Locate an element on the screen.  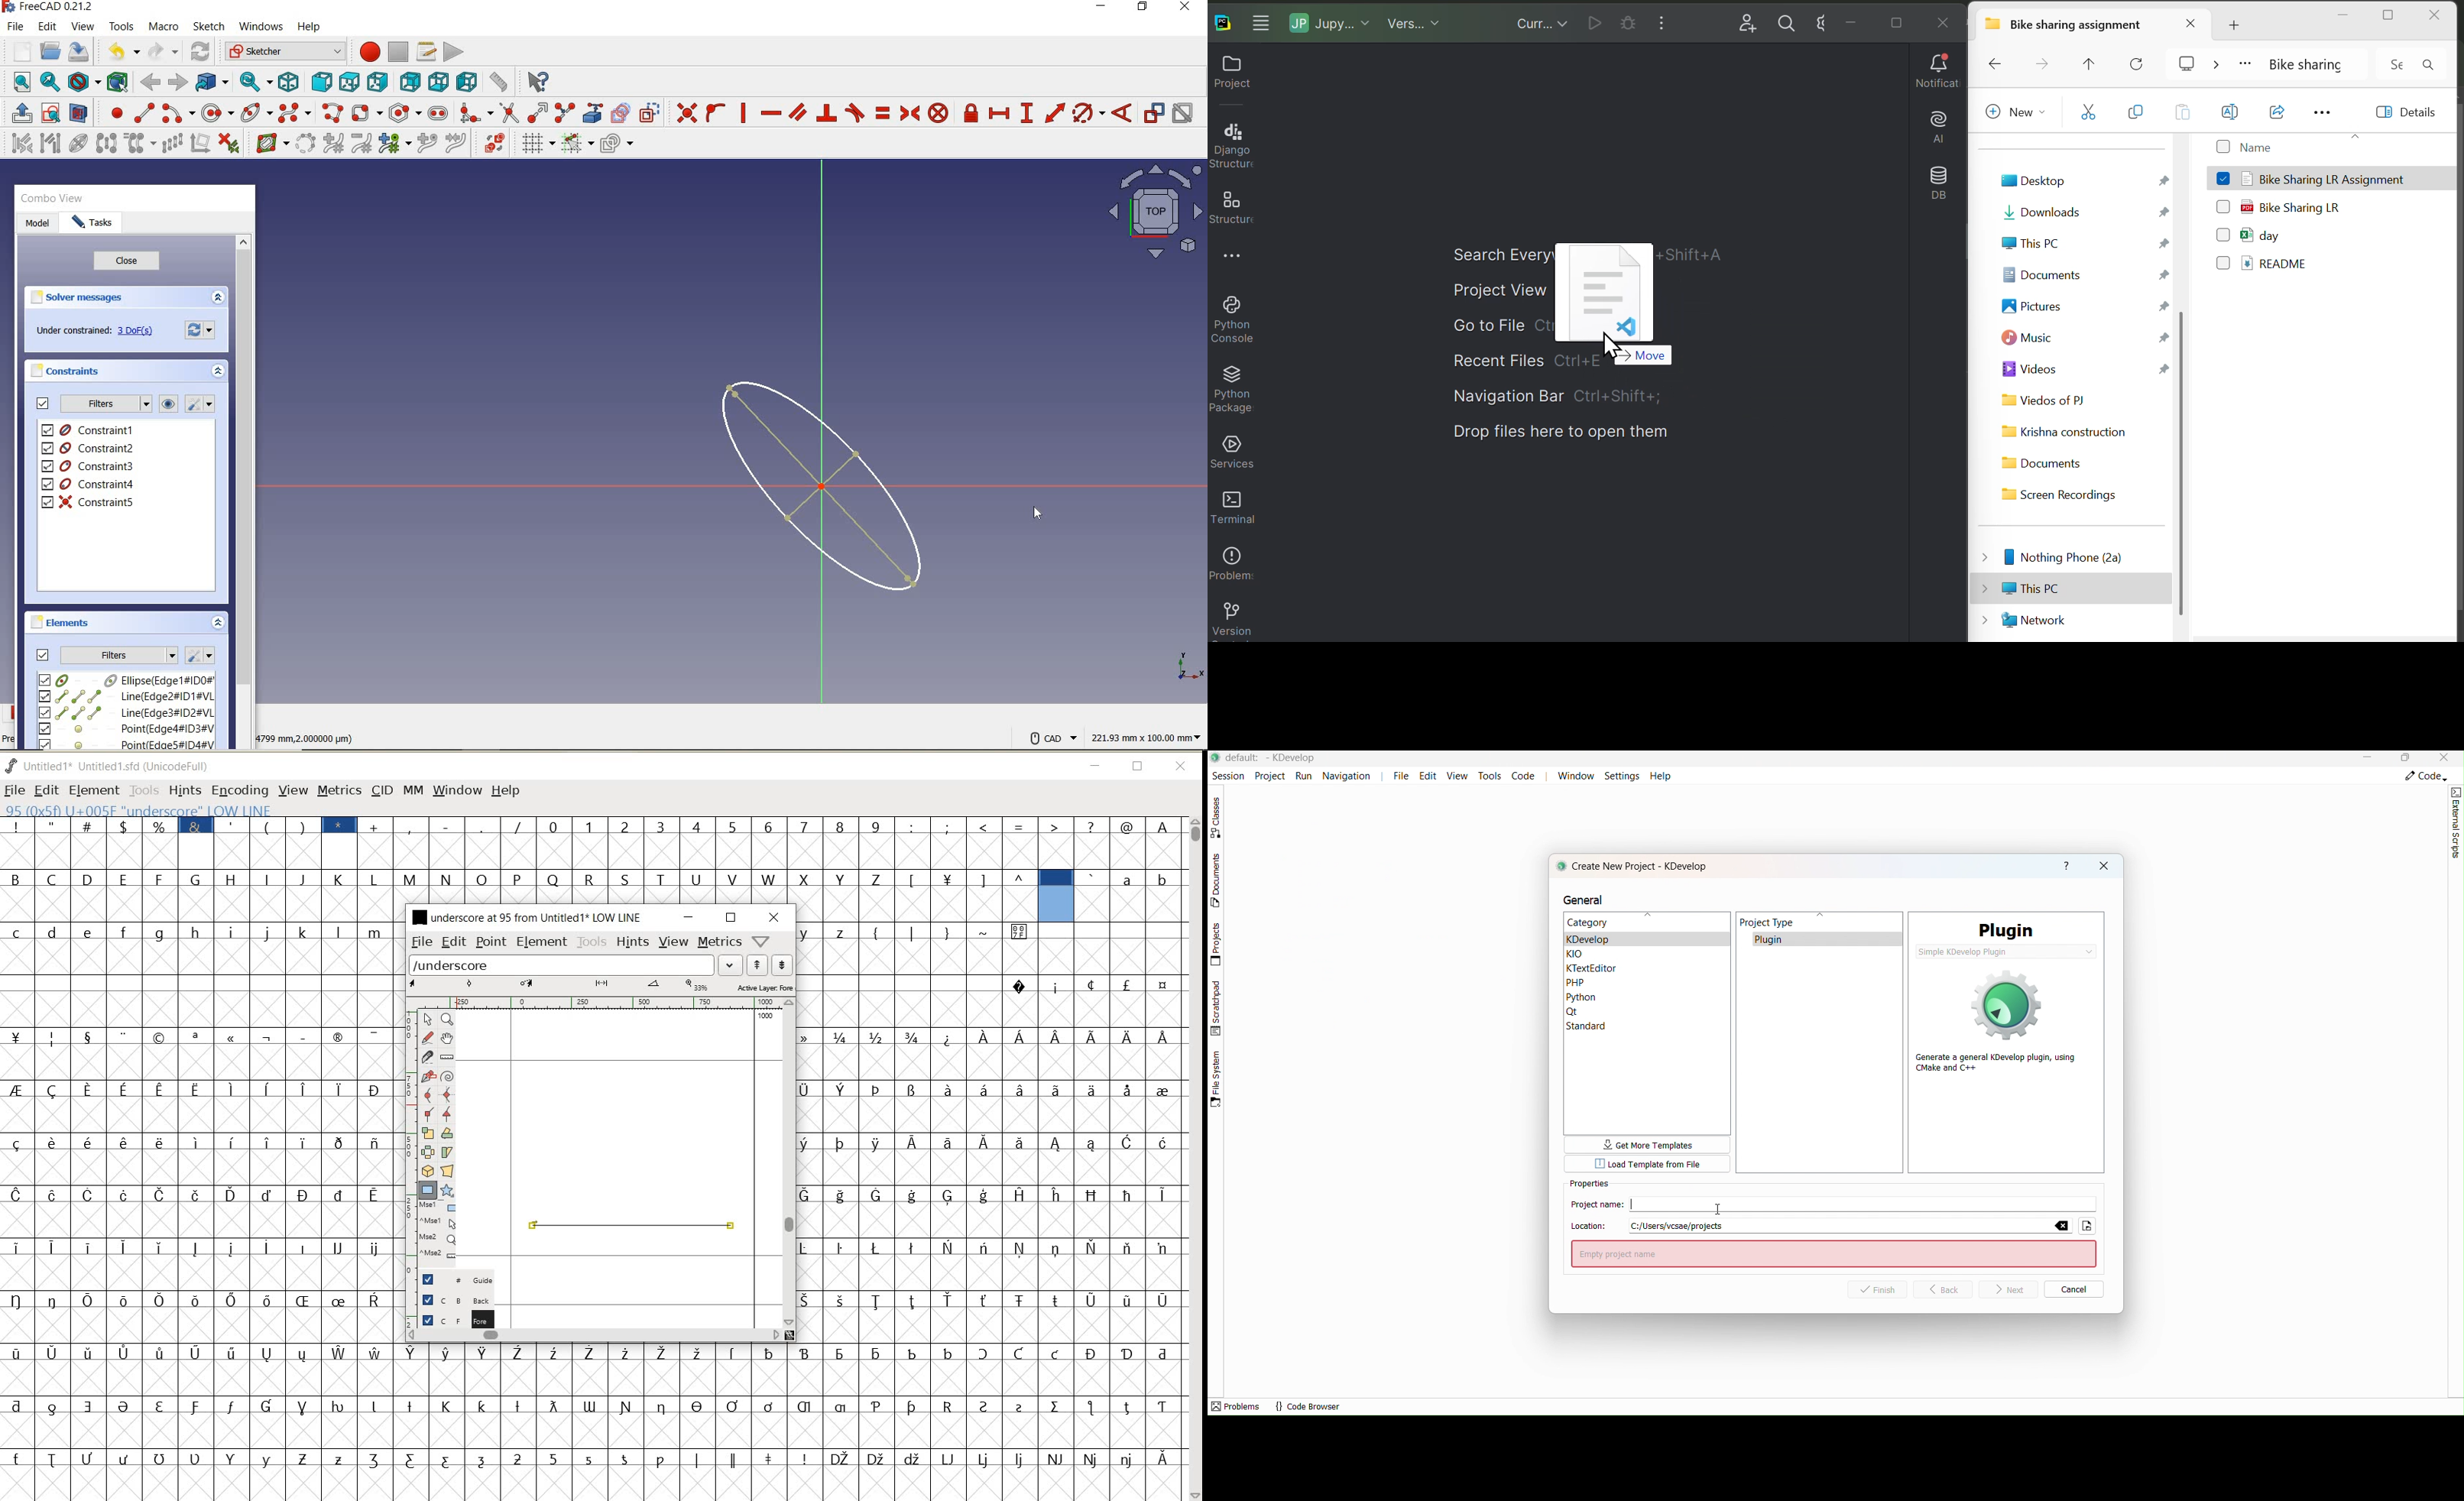
HINTS is located at coordinates (633, 941).